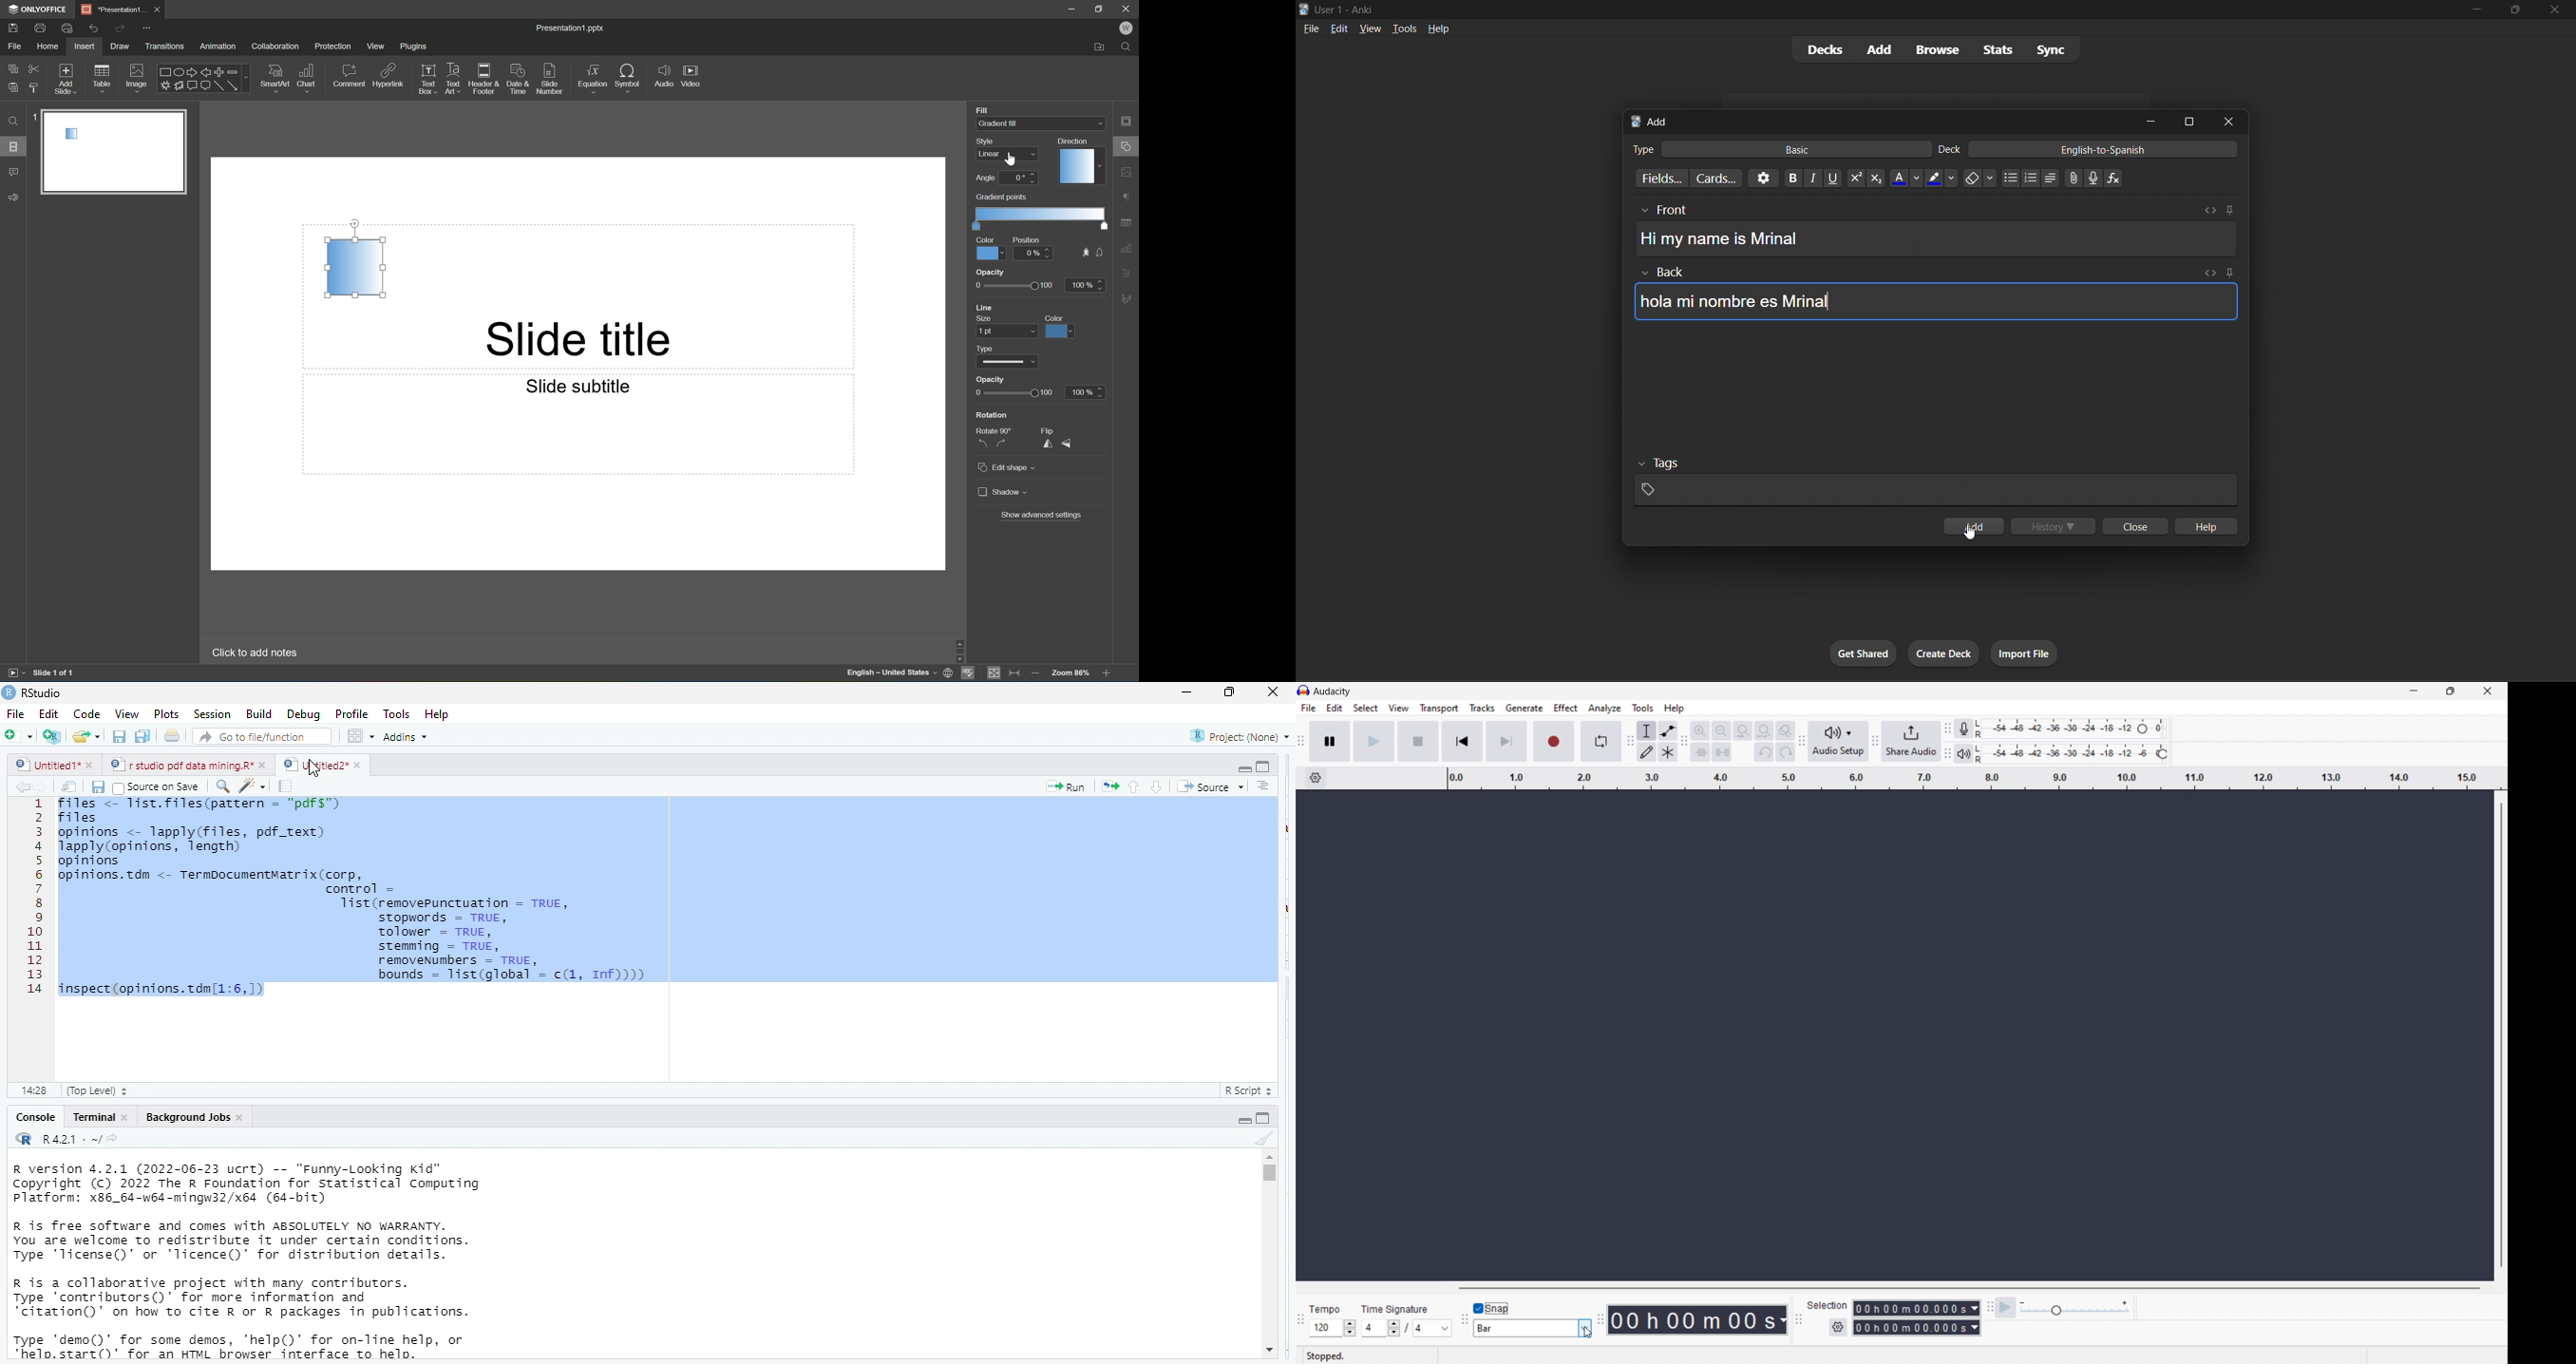 The image size is (2576, 1372). Describe the element at coordinates (1066, 786) in the screenshot. I see `run` at that location.